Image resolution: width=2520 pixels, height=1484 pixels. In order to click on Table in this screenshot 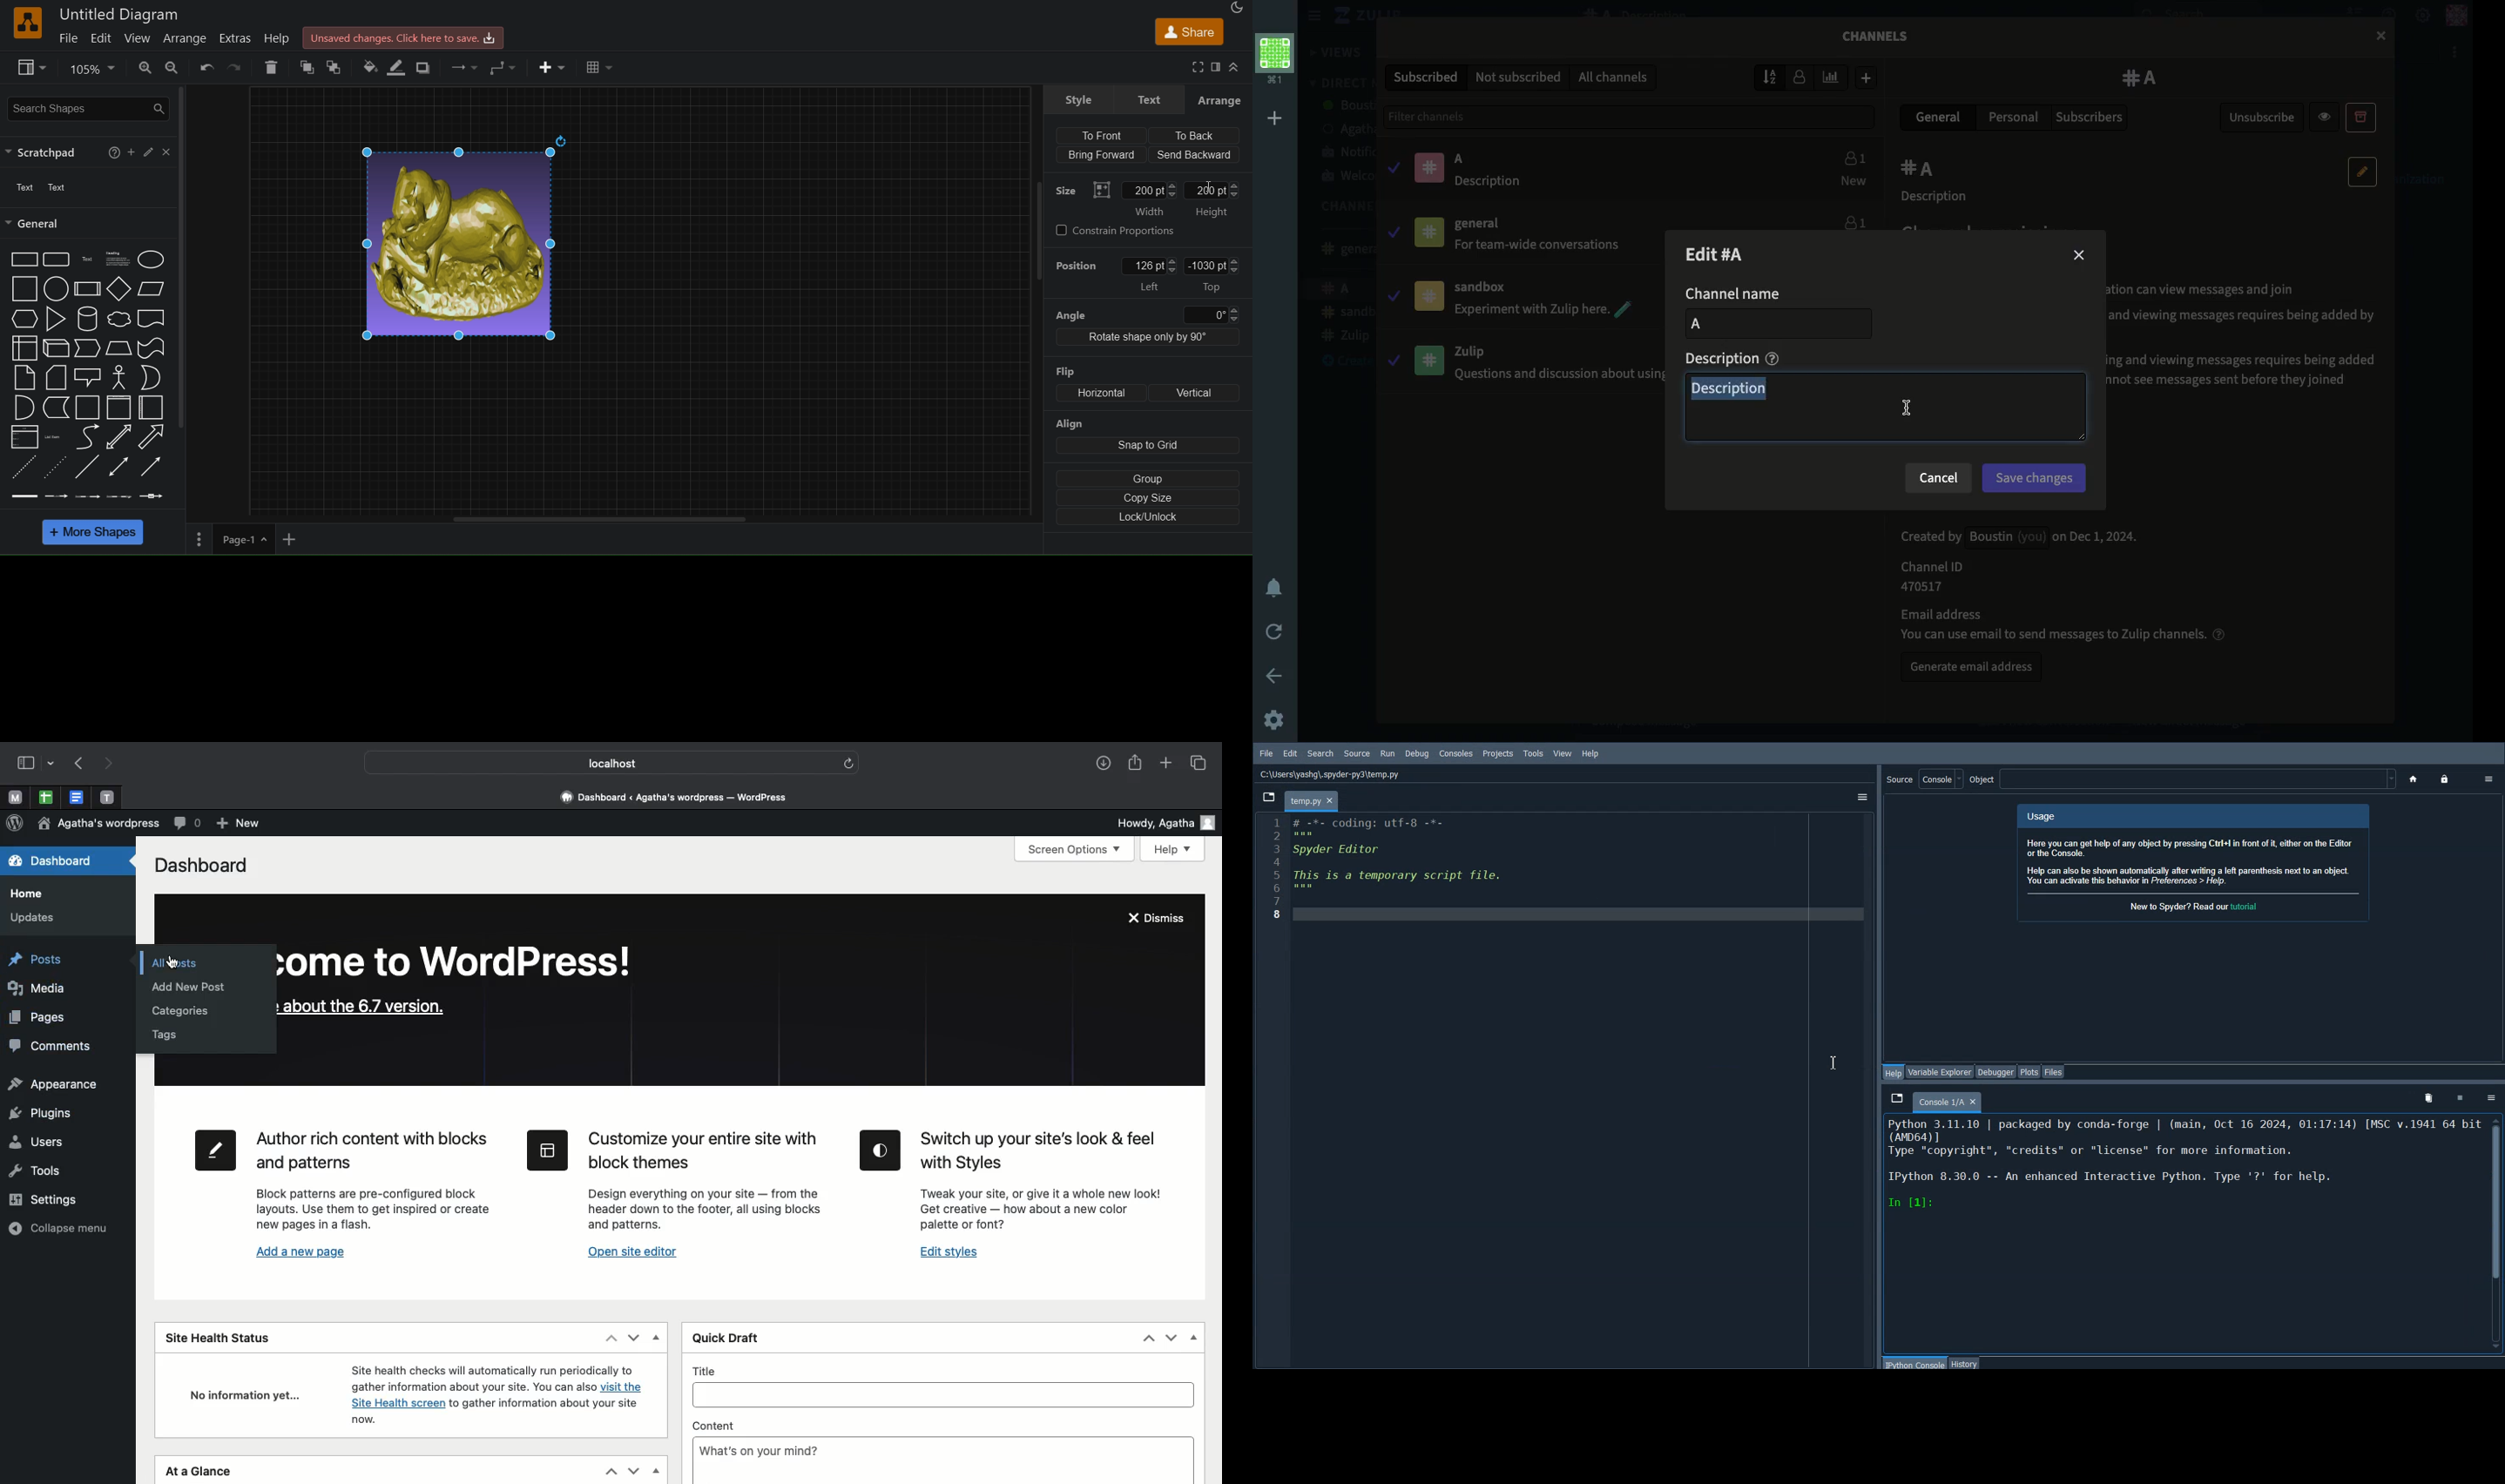, I will do `click(598, 68)`.